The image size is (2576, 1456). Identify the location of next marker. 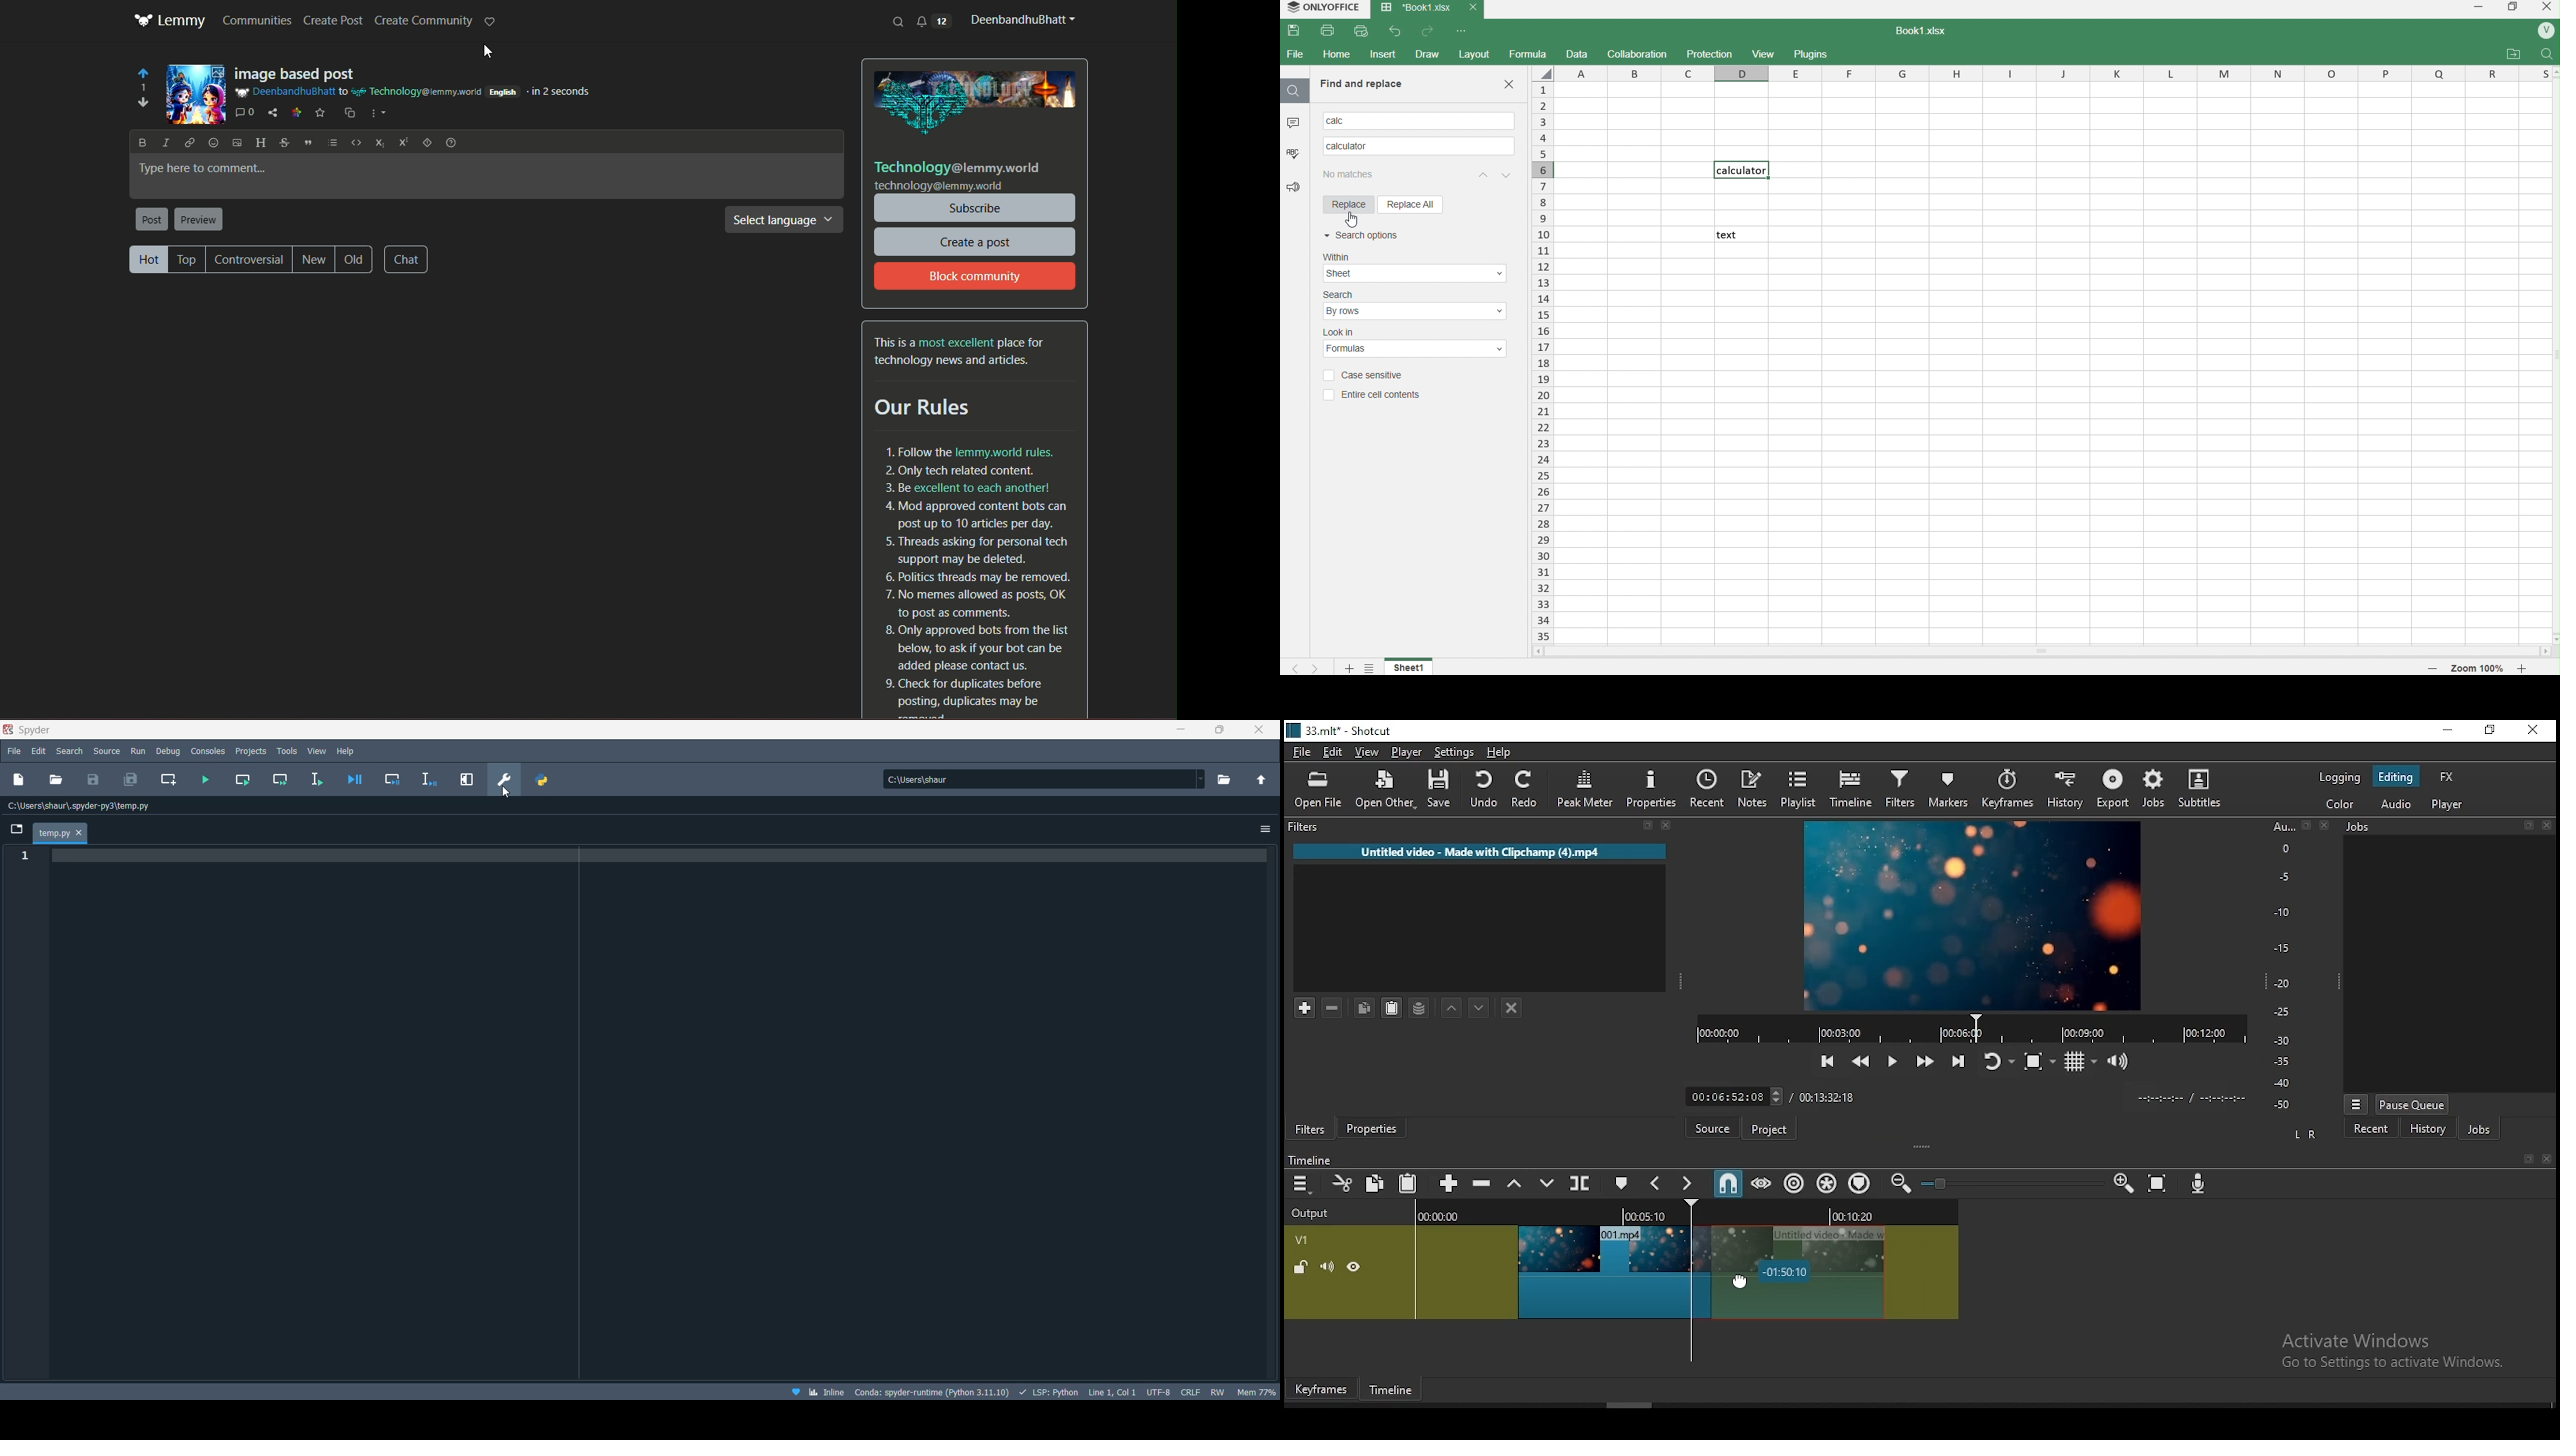
(1690, 1183).